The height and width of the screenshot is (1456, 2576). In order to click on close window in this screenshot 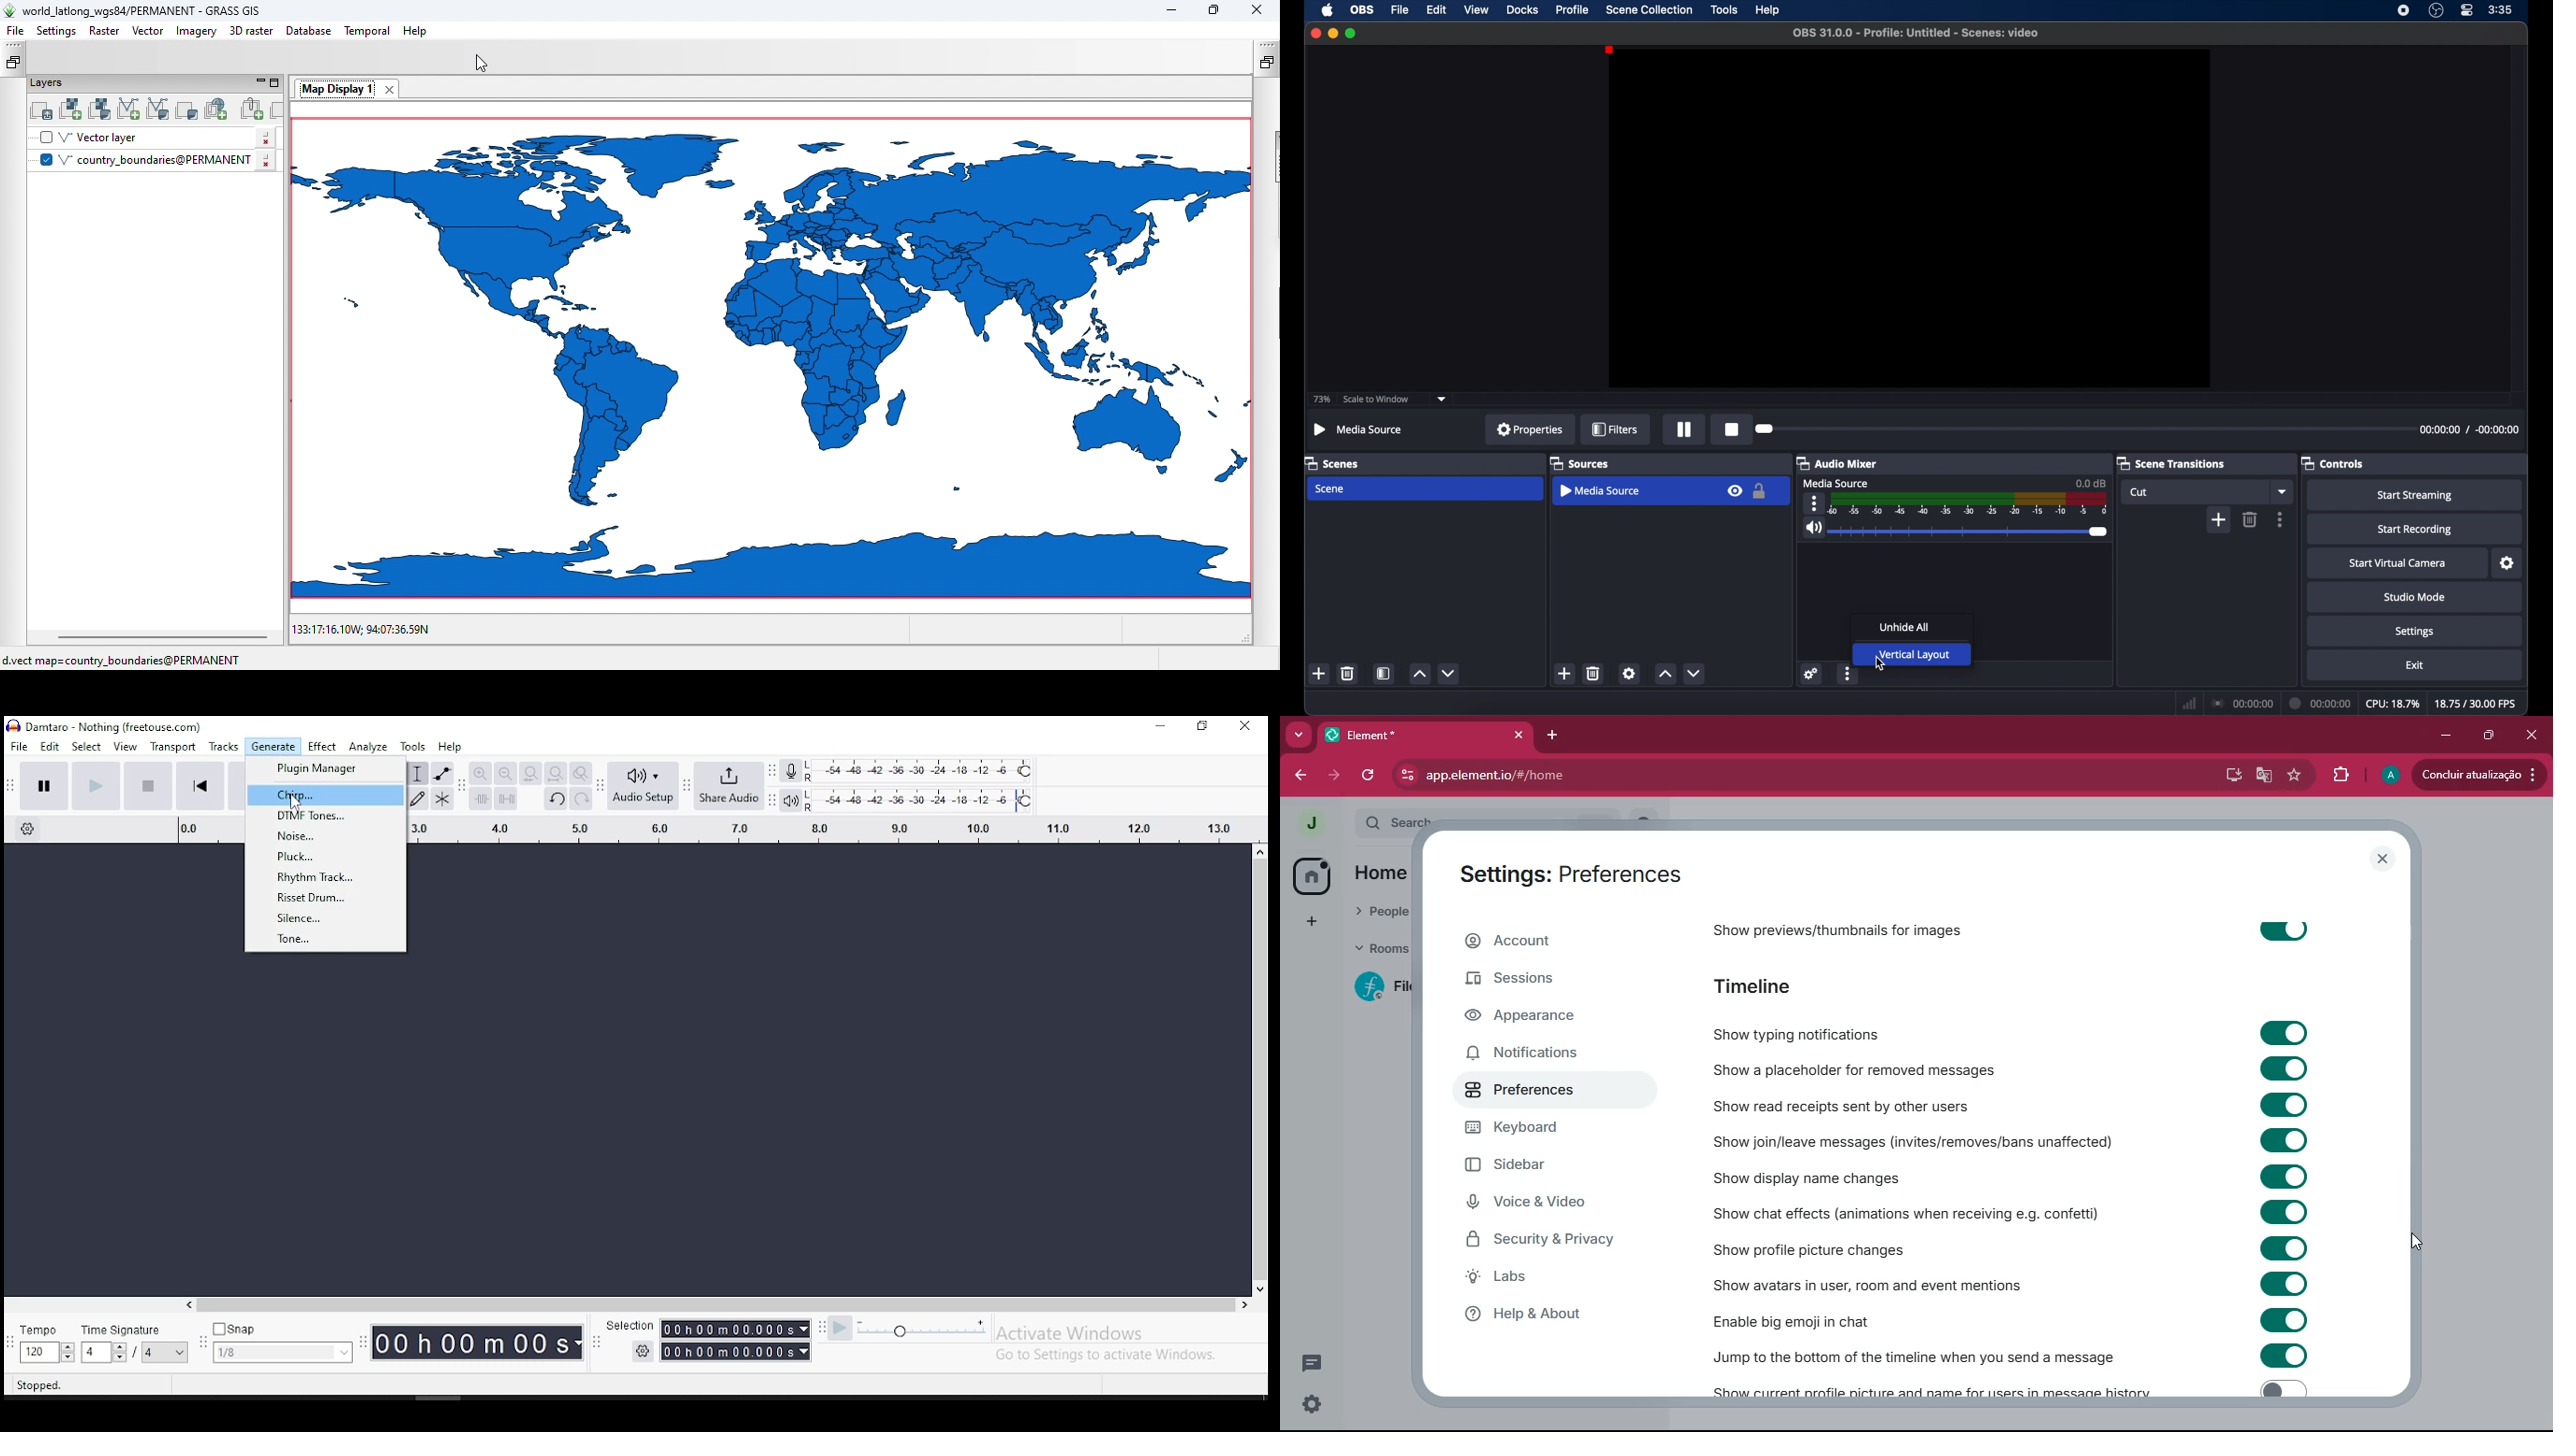, I will do `click(1246, 725)`.